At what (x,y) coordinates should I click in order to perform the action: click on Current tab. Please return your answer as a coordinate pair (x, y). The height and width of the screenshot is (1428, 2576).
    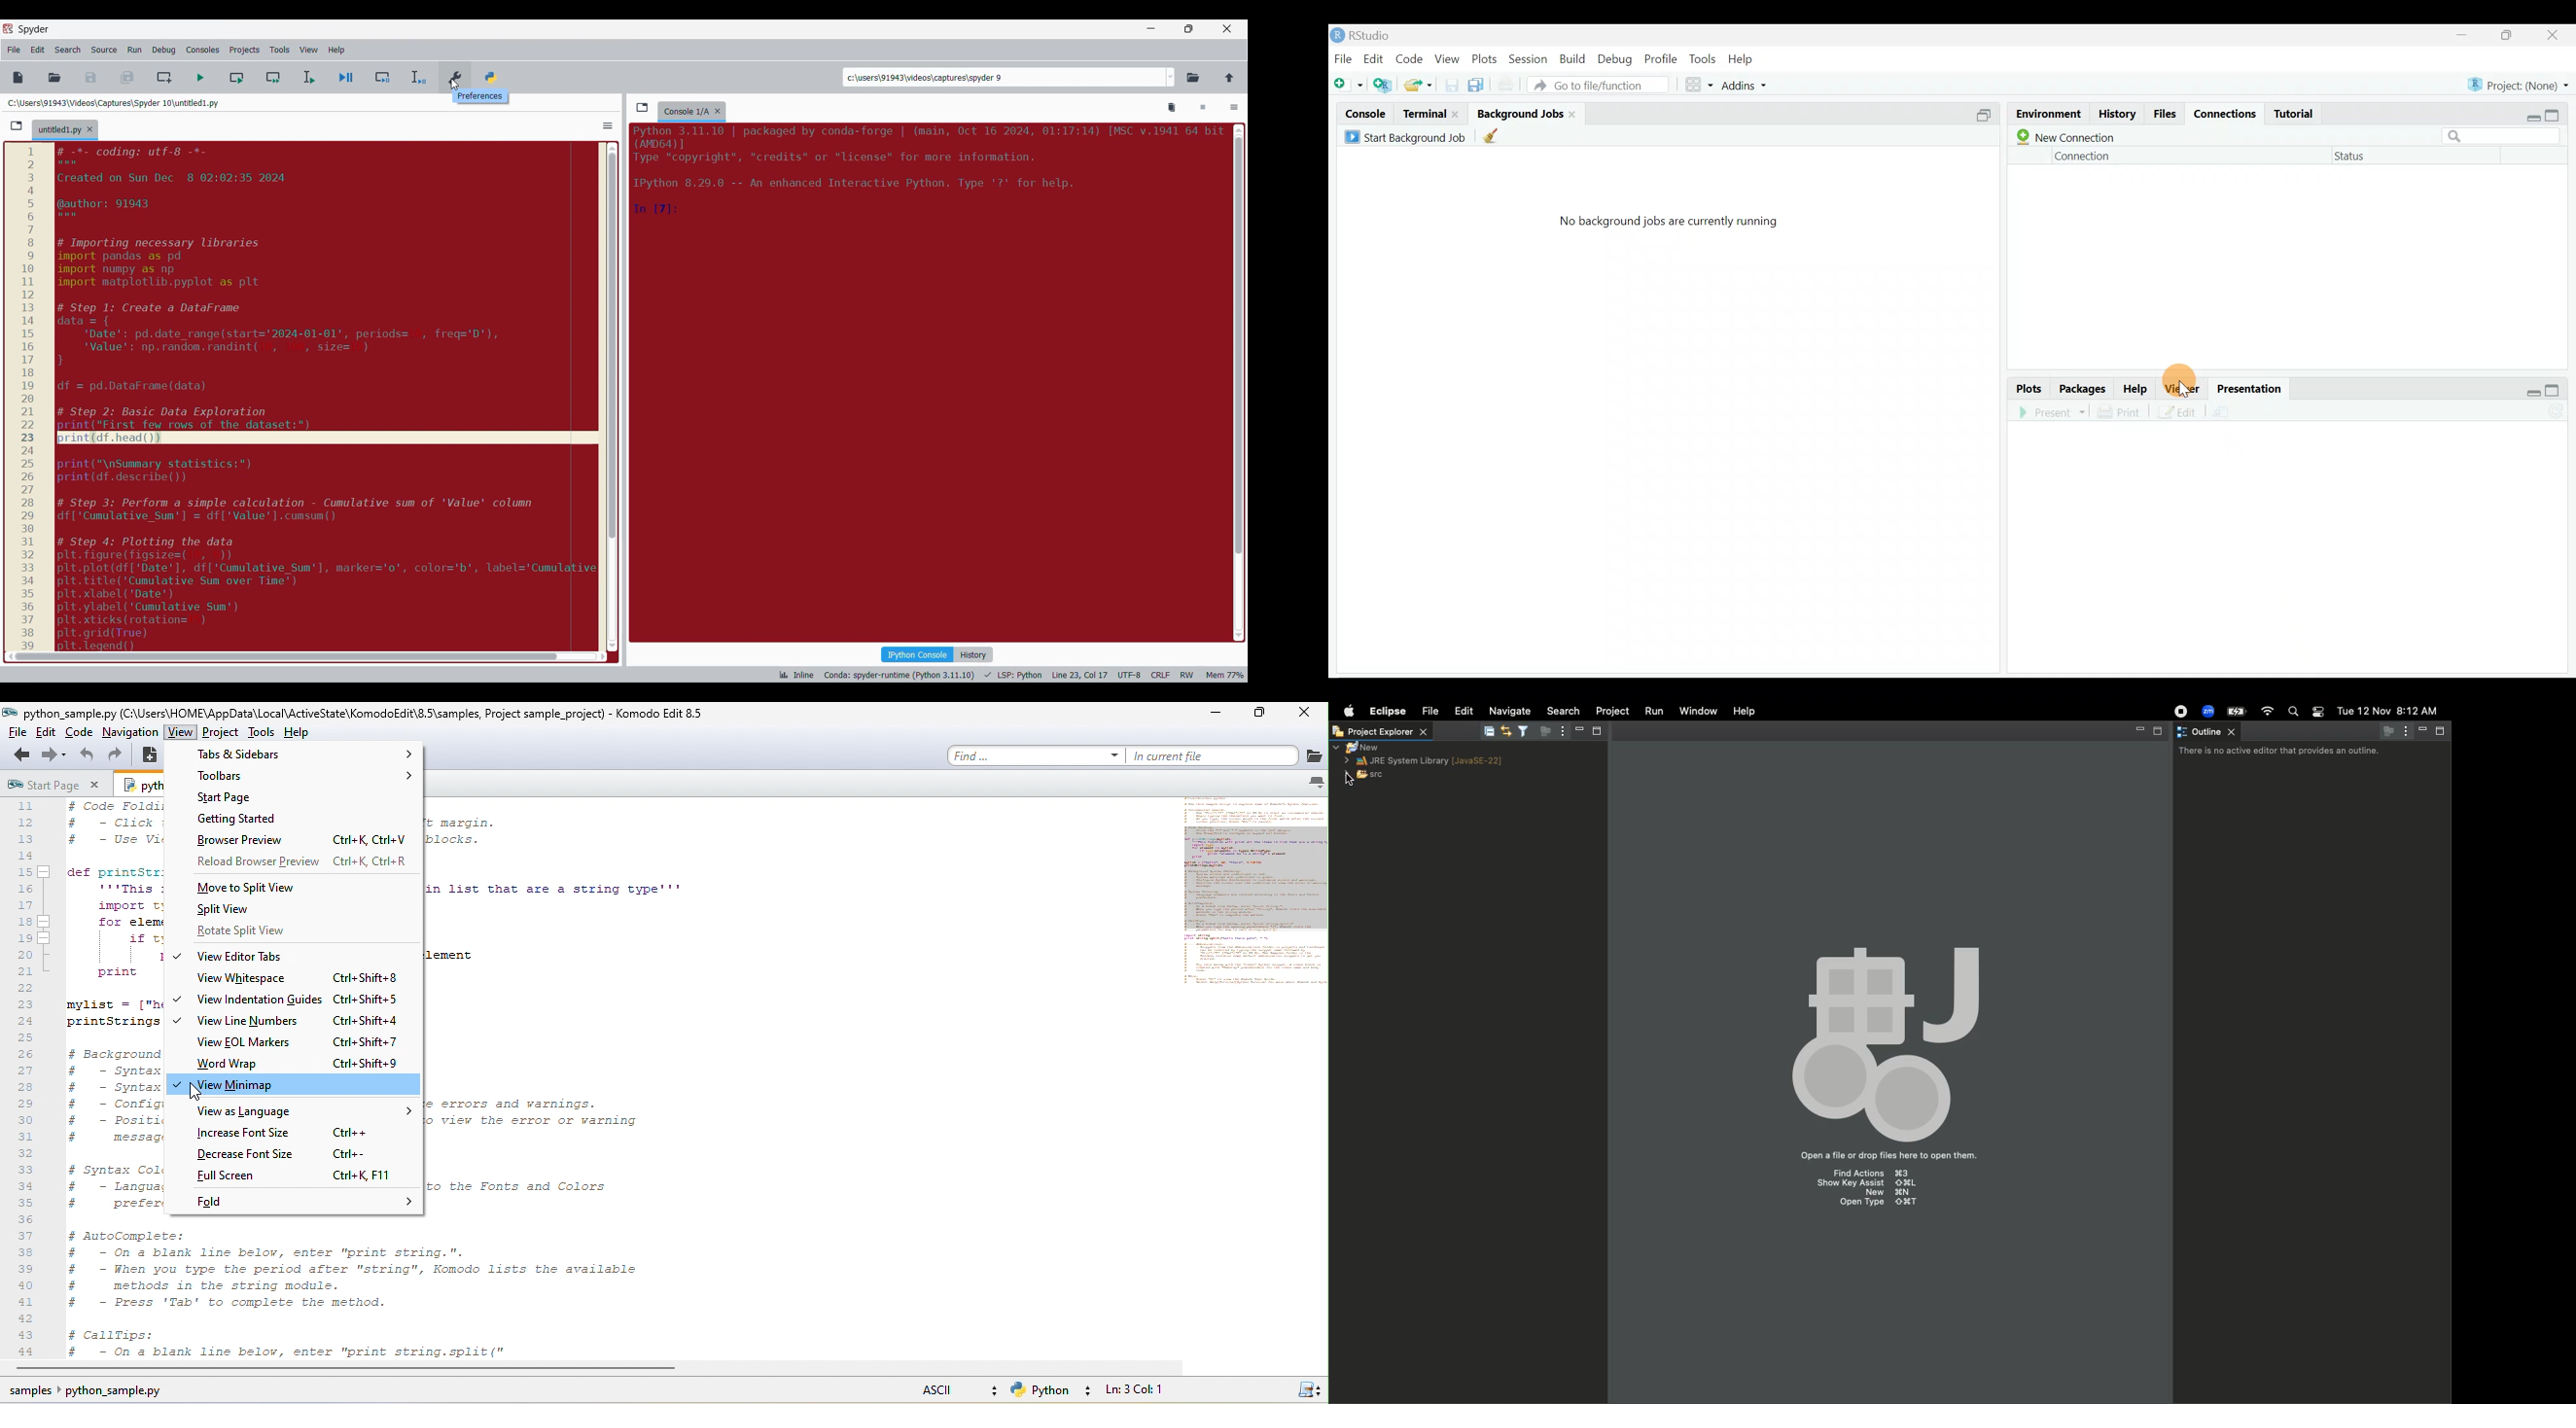
    Looking at the image, I should click on (59, 131).